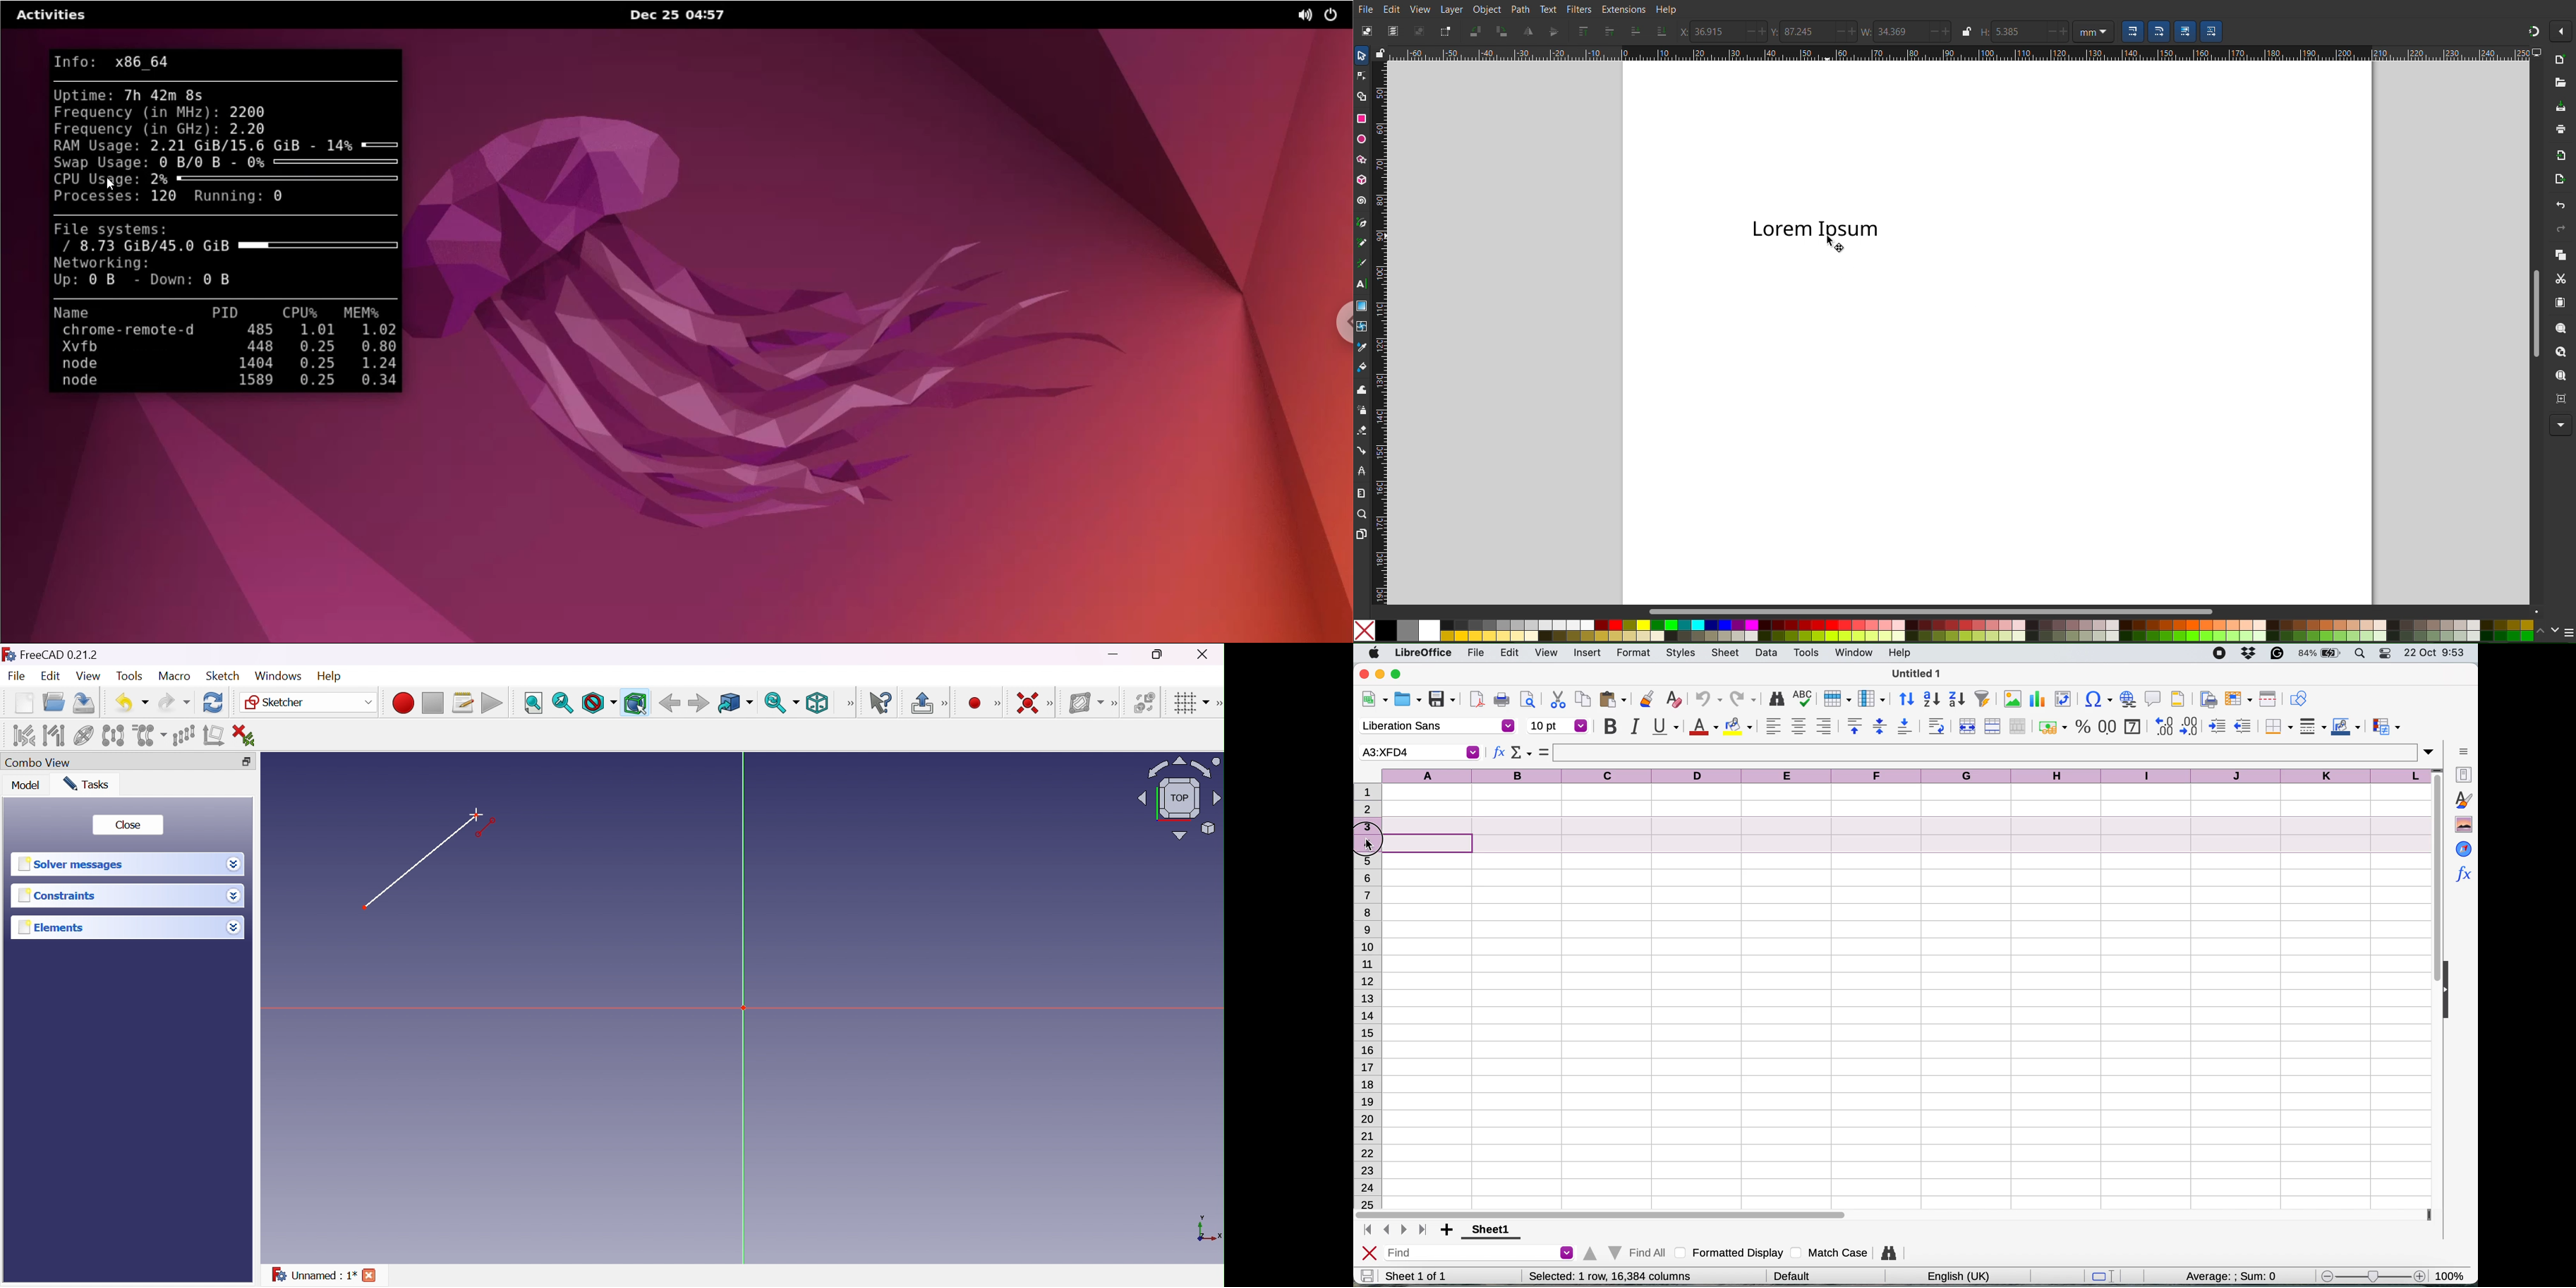  I want to click on close, so click(1370, 1254).